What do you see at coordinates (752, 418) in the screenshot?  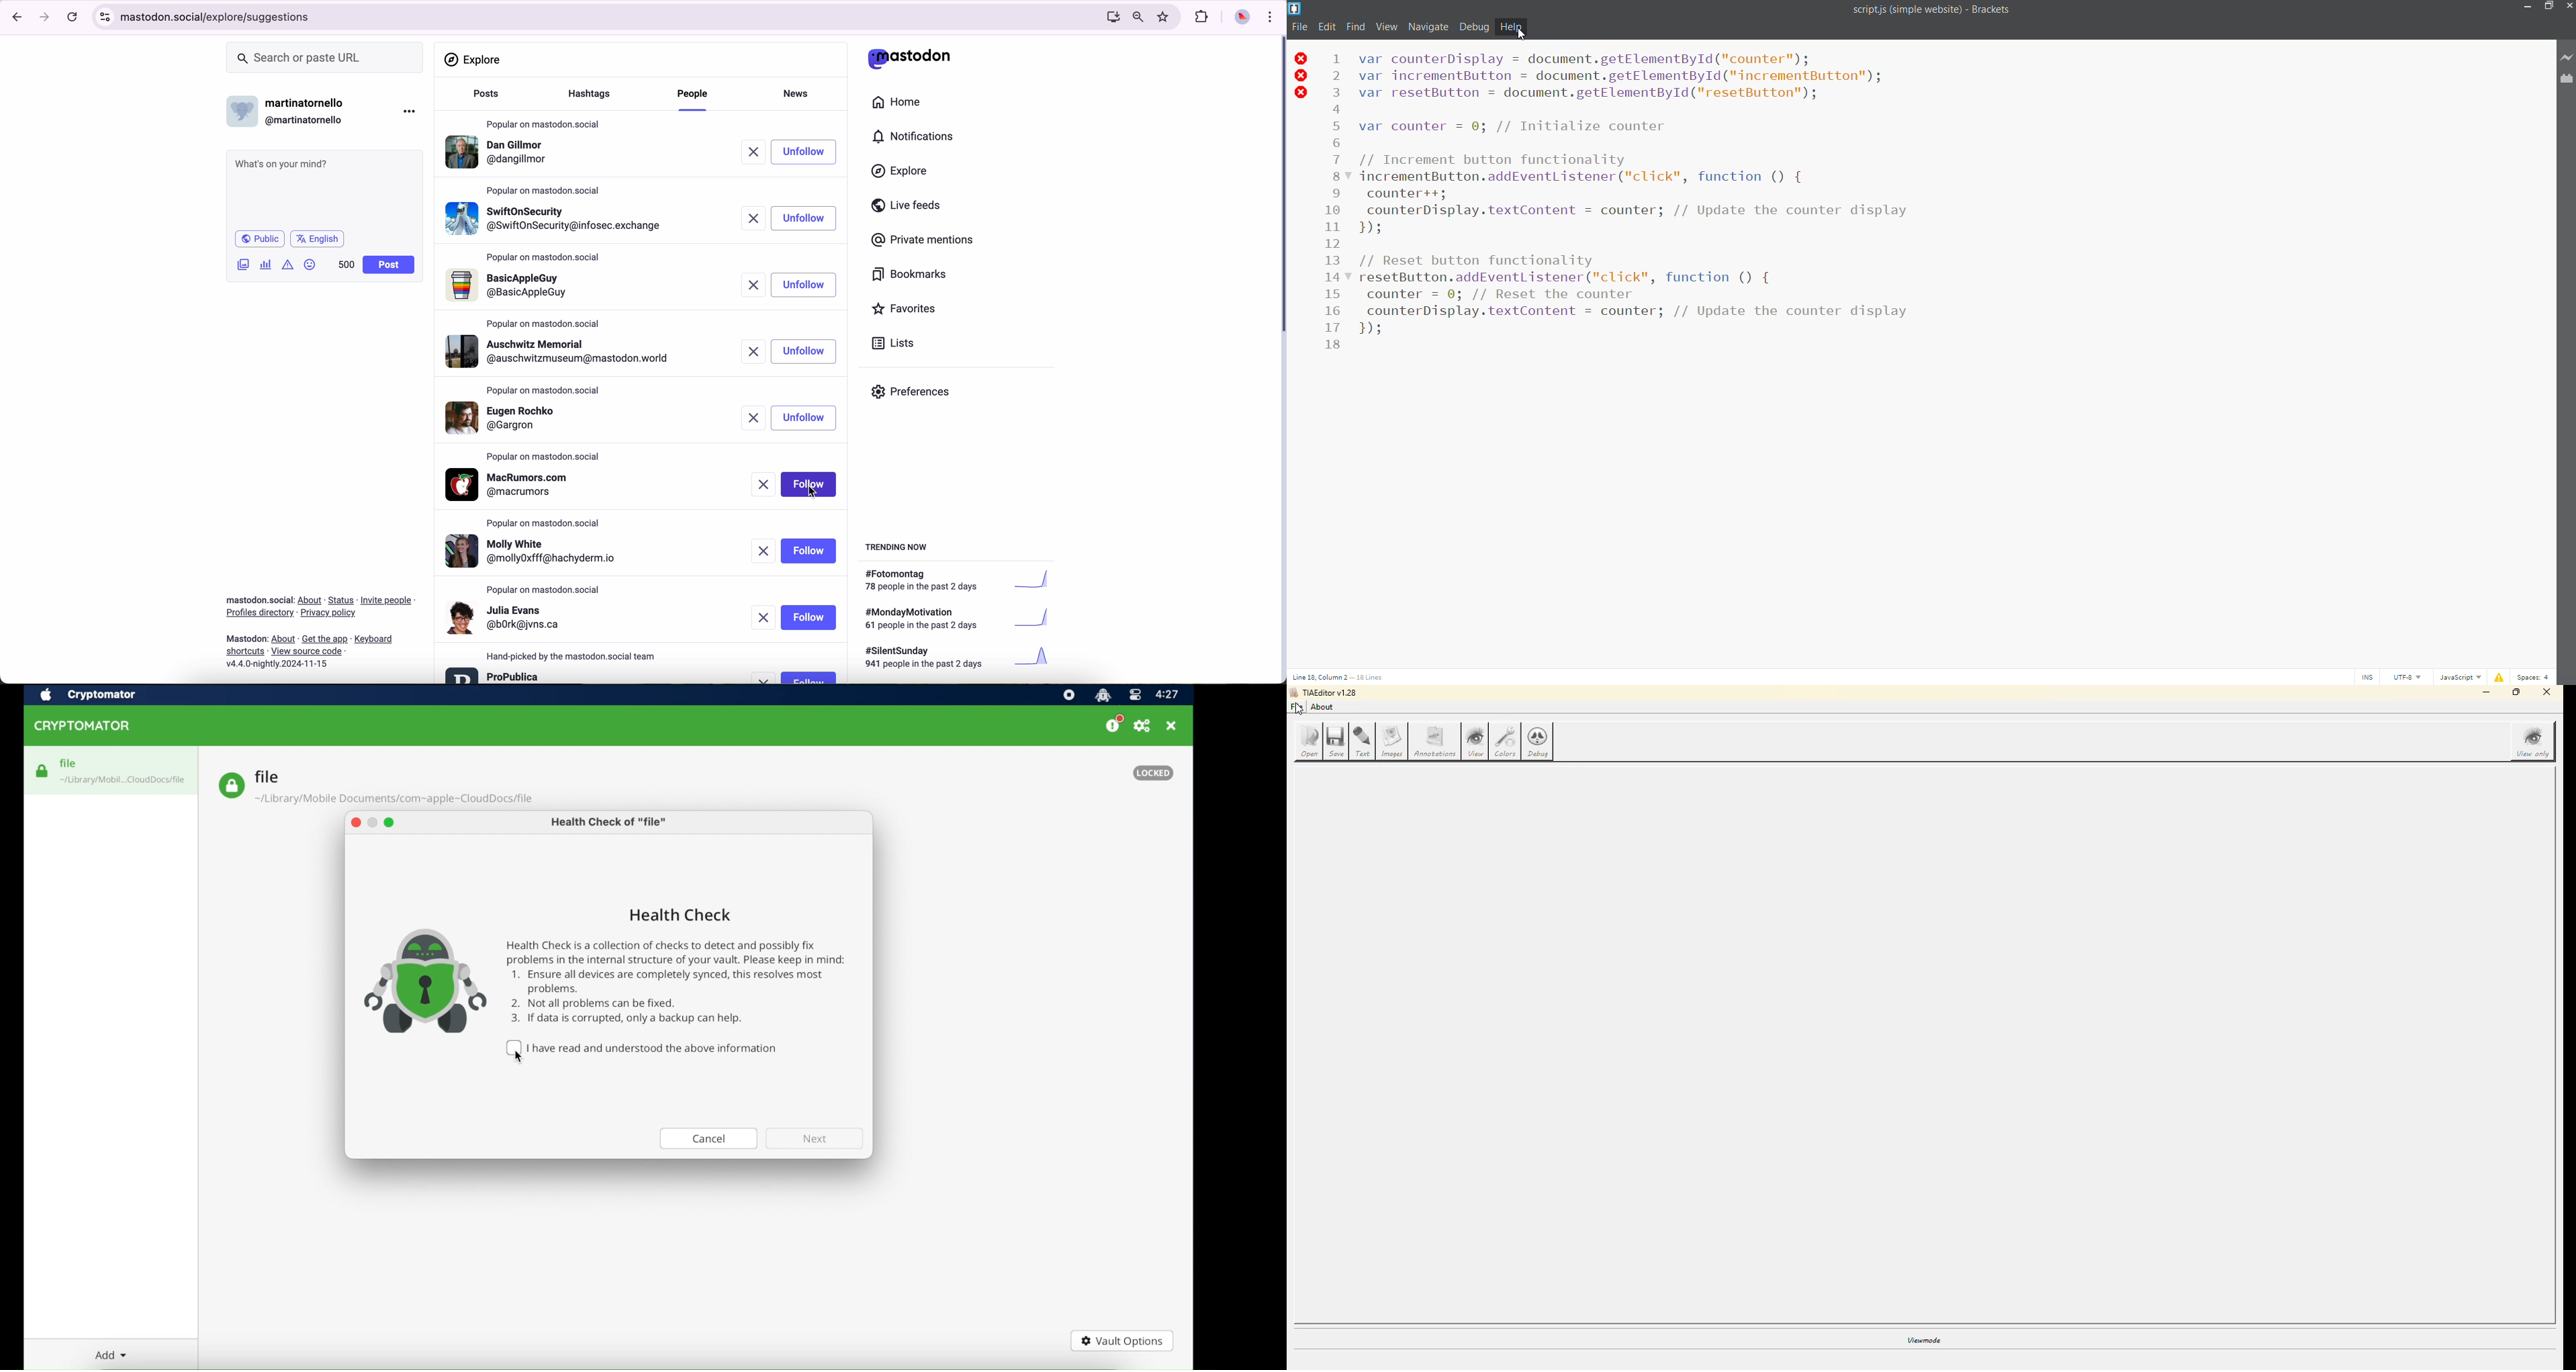 I see `remove` at bounding box center [752, 418].